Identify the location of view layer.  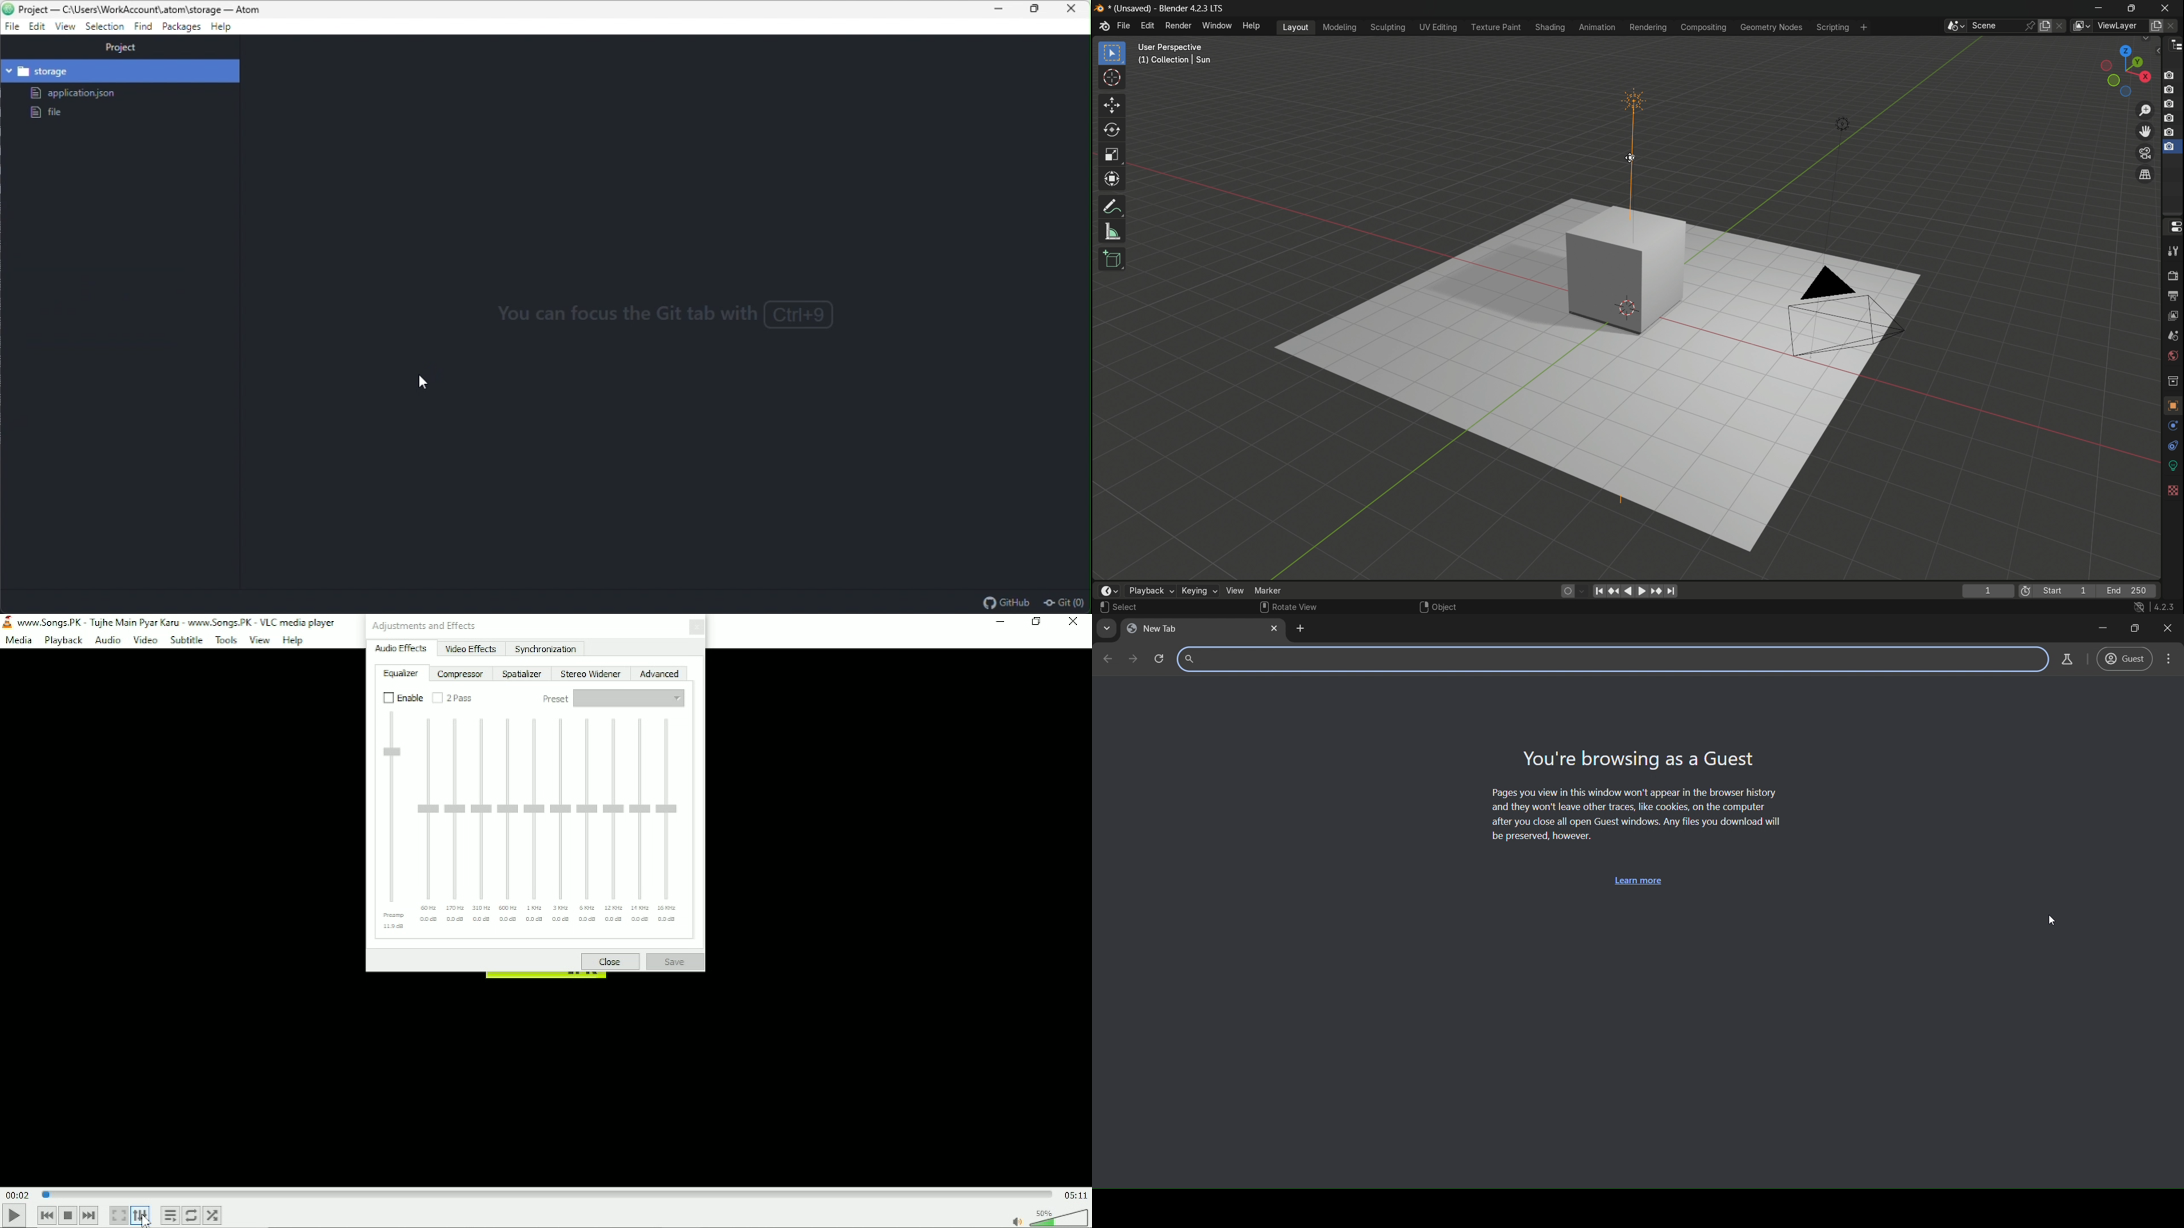
(2082, 26).